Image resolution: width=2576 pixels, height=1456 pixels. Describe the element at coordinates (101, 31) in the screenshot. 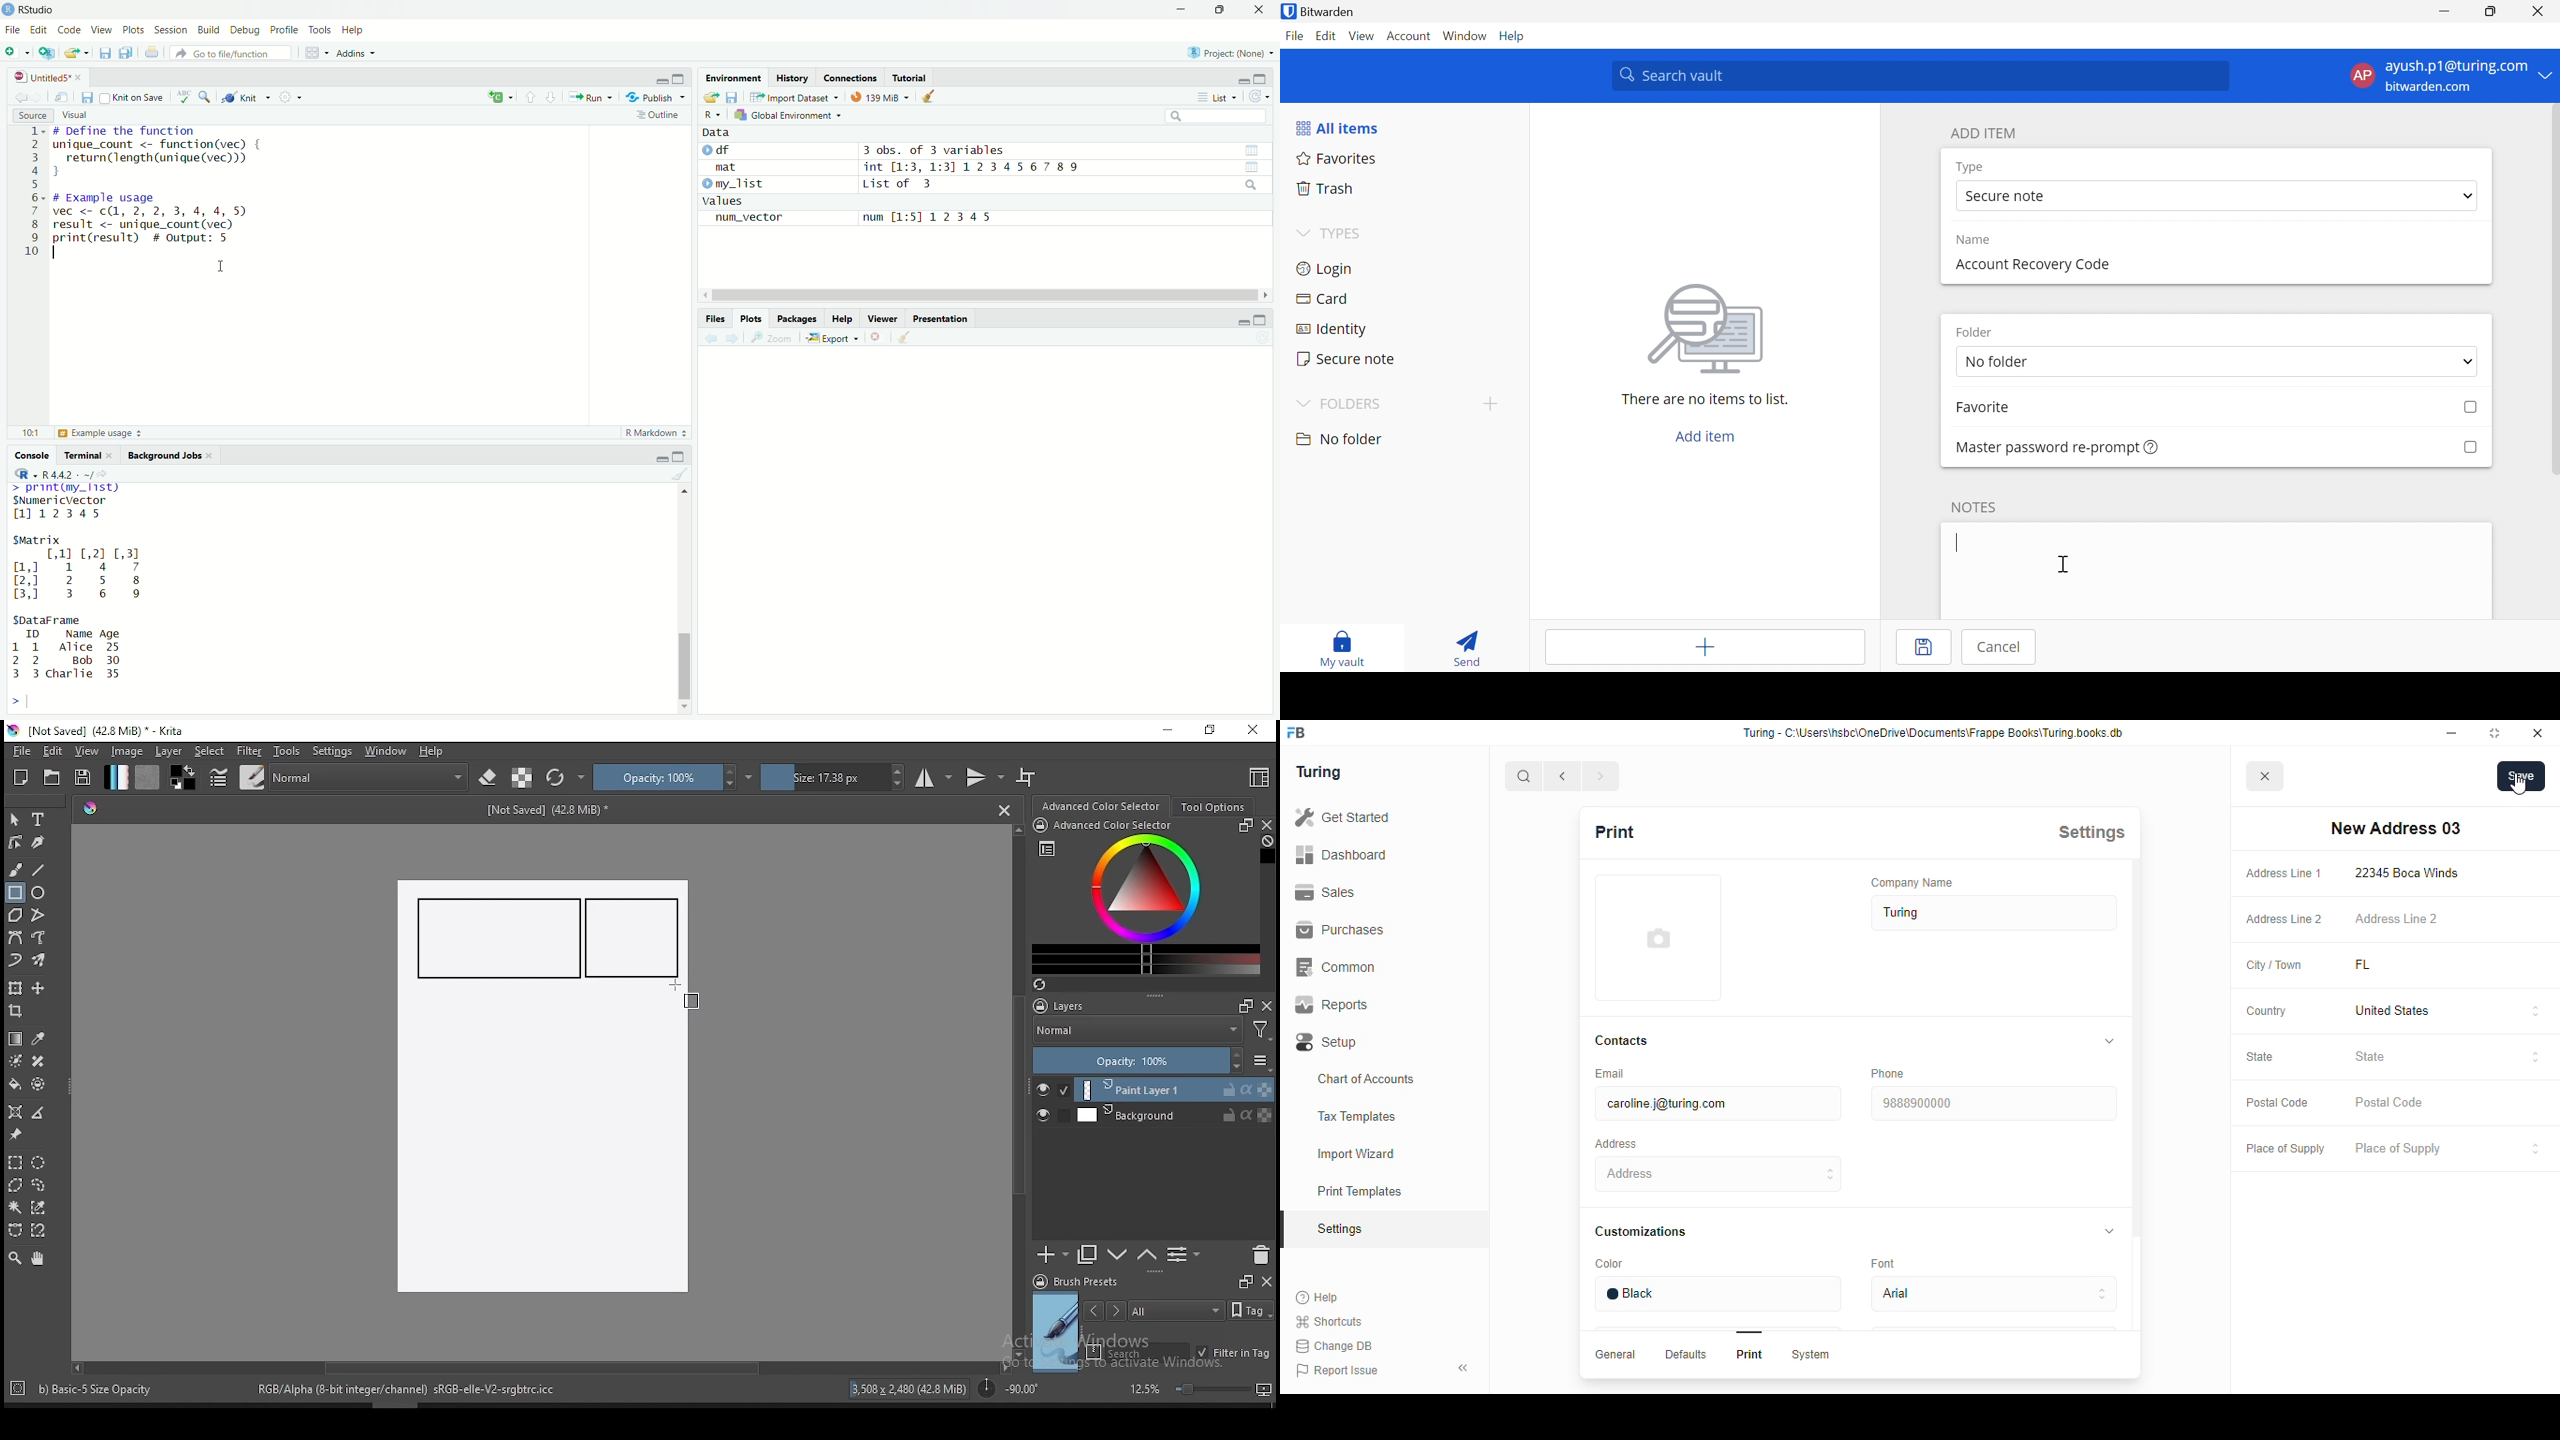

I see `View` at that location.